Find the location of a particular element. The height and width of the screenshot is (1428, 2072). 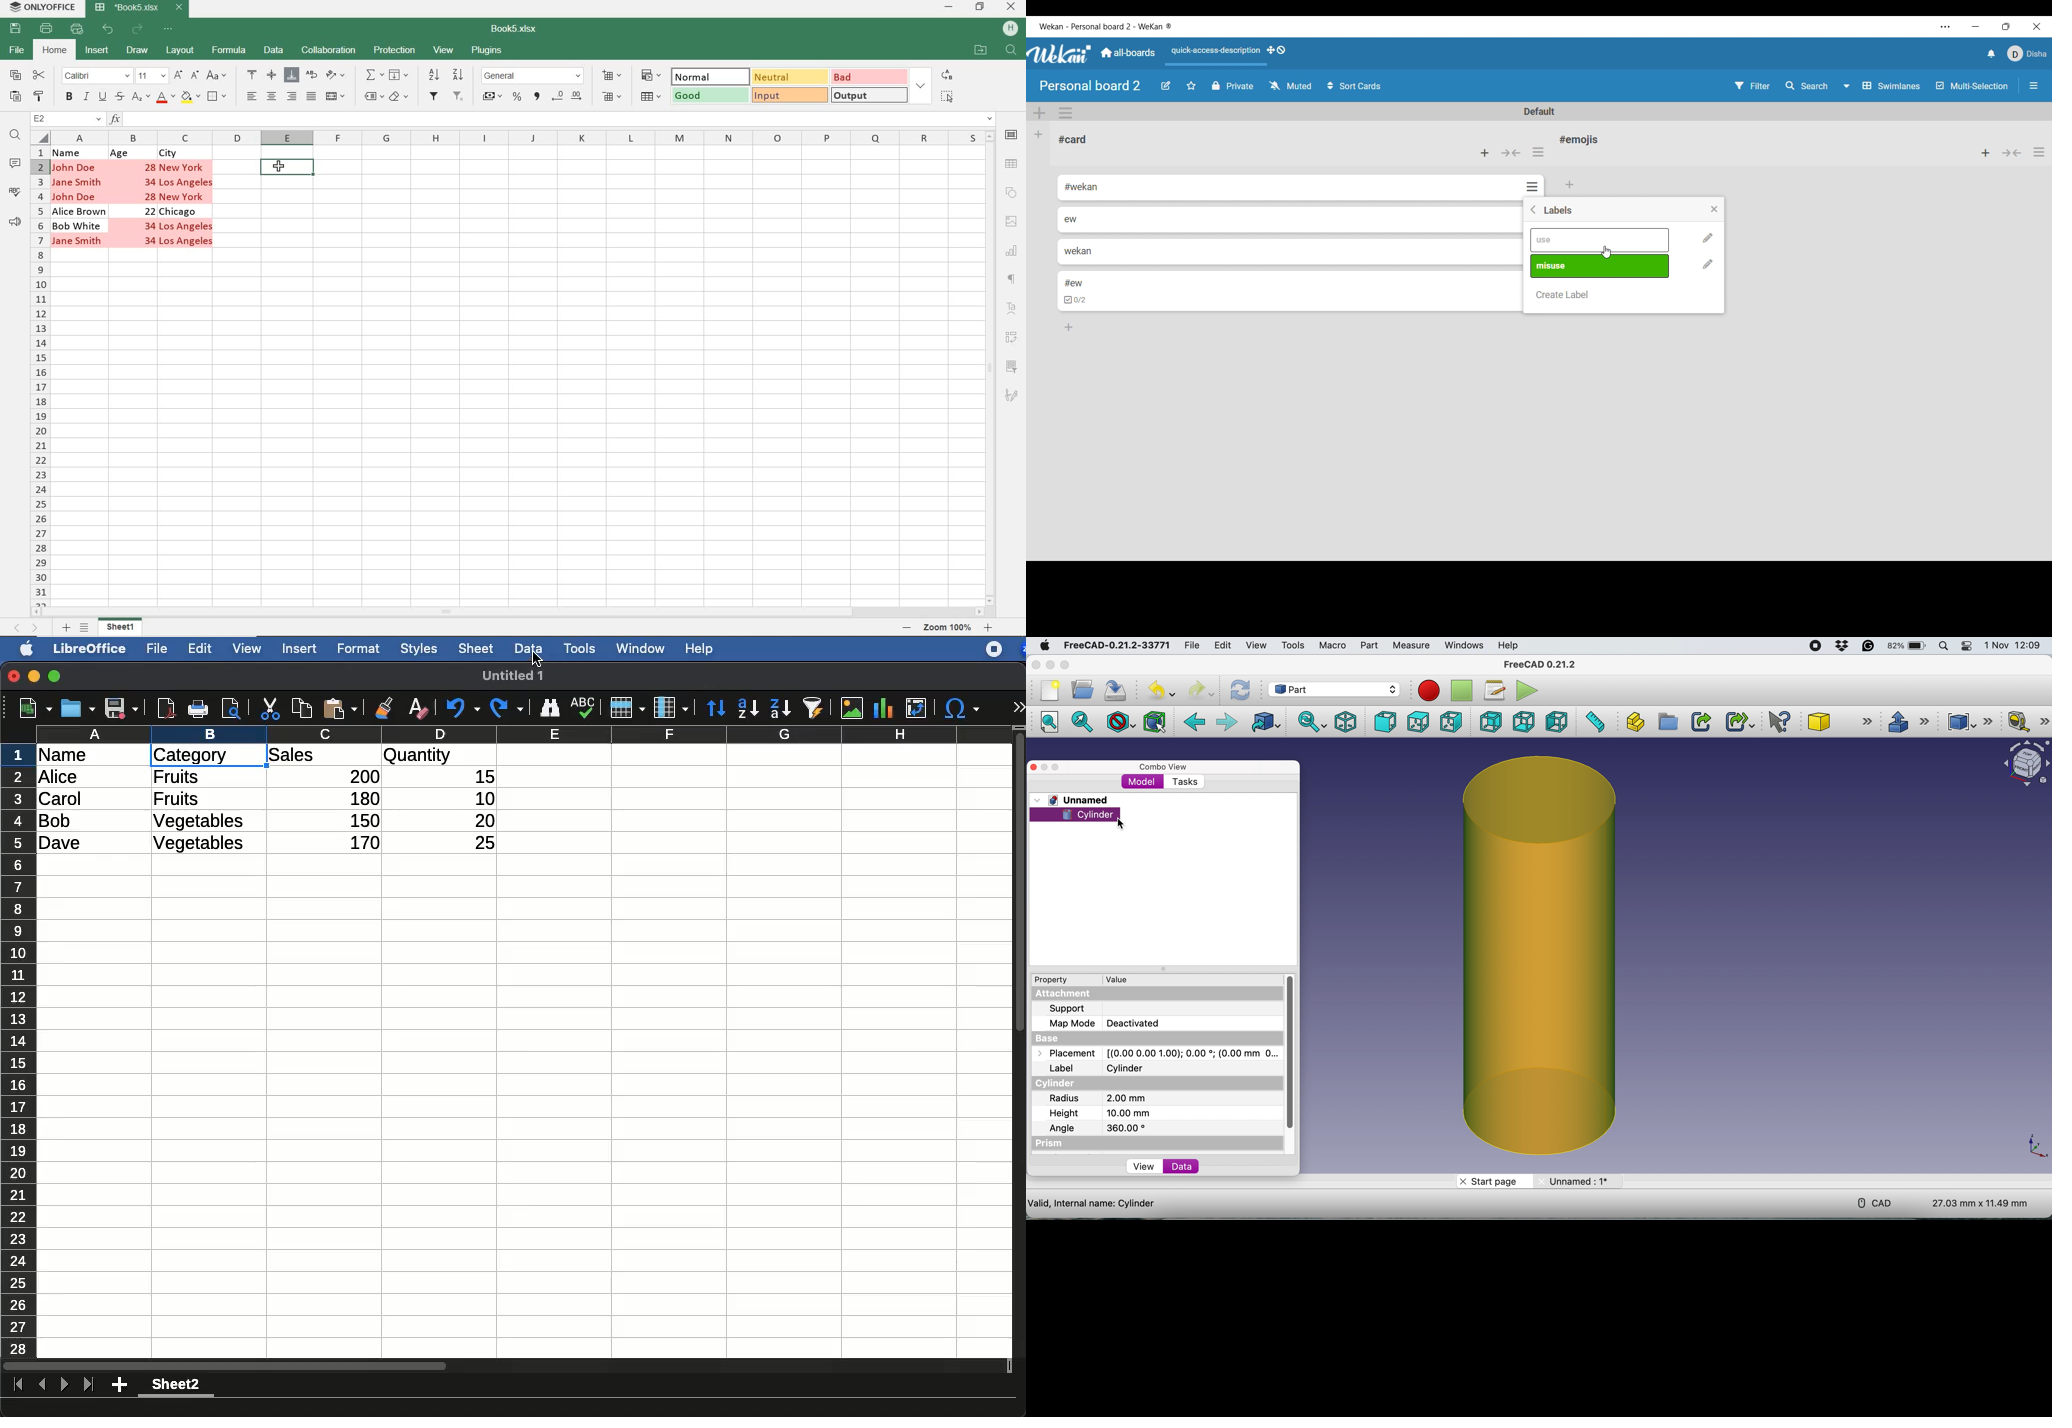

Dave is located at coordinates (64, 844).